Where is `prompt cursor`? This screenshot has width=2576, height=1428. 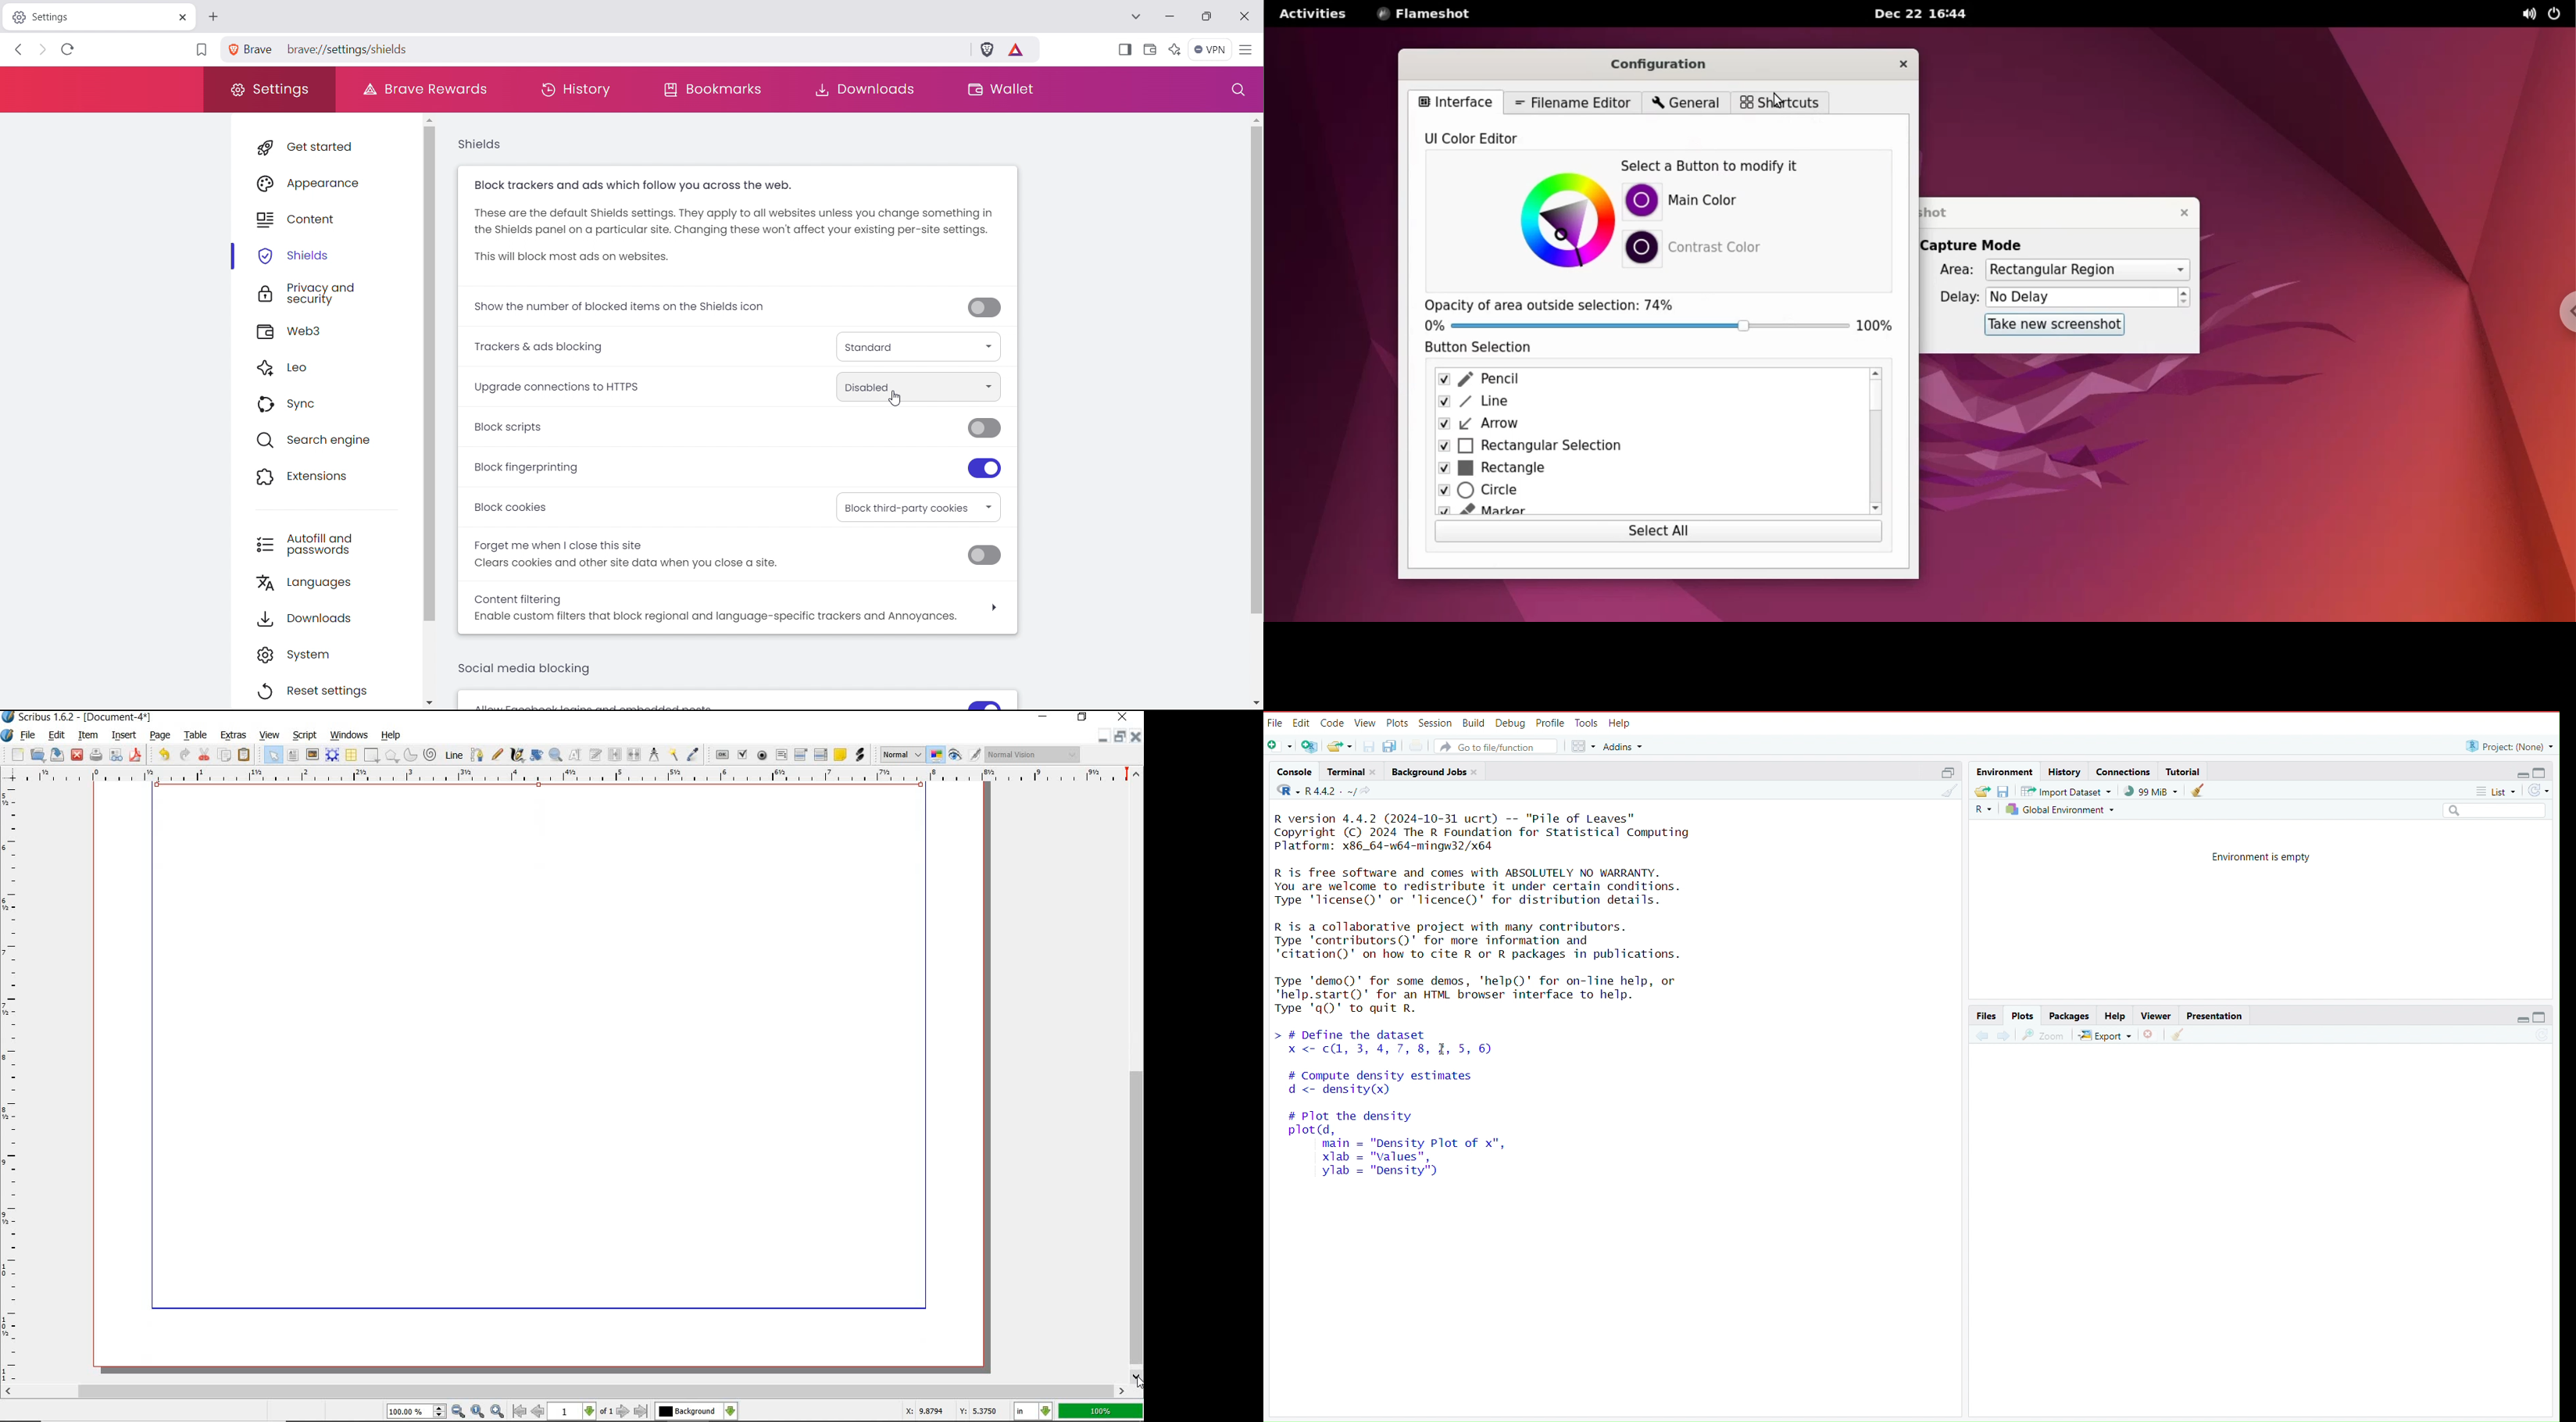 prompt cursor is located at coordinates (1272, 1035).